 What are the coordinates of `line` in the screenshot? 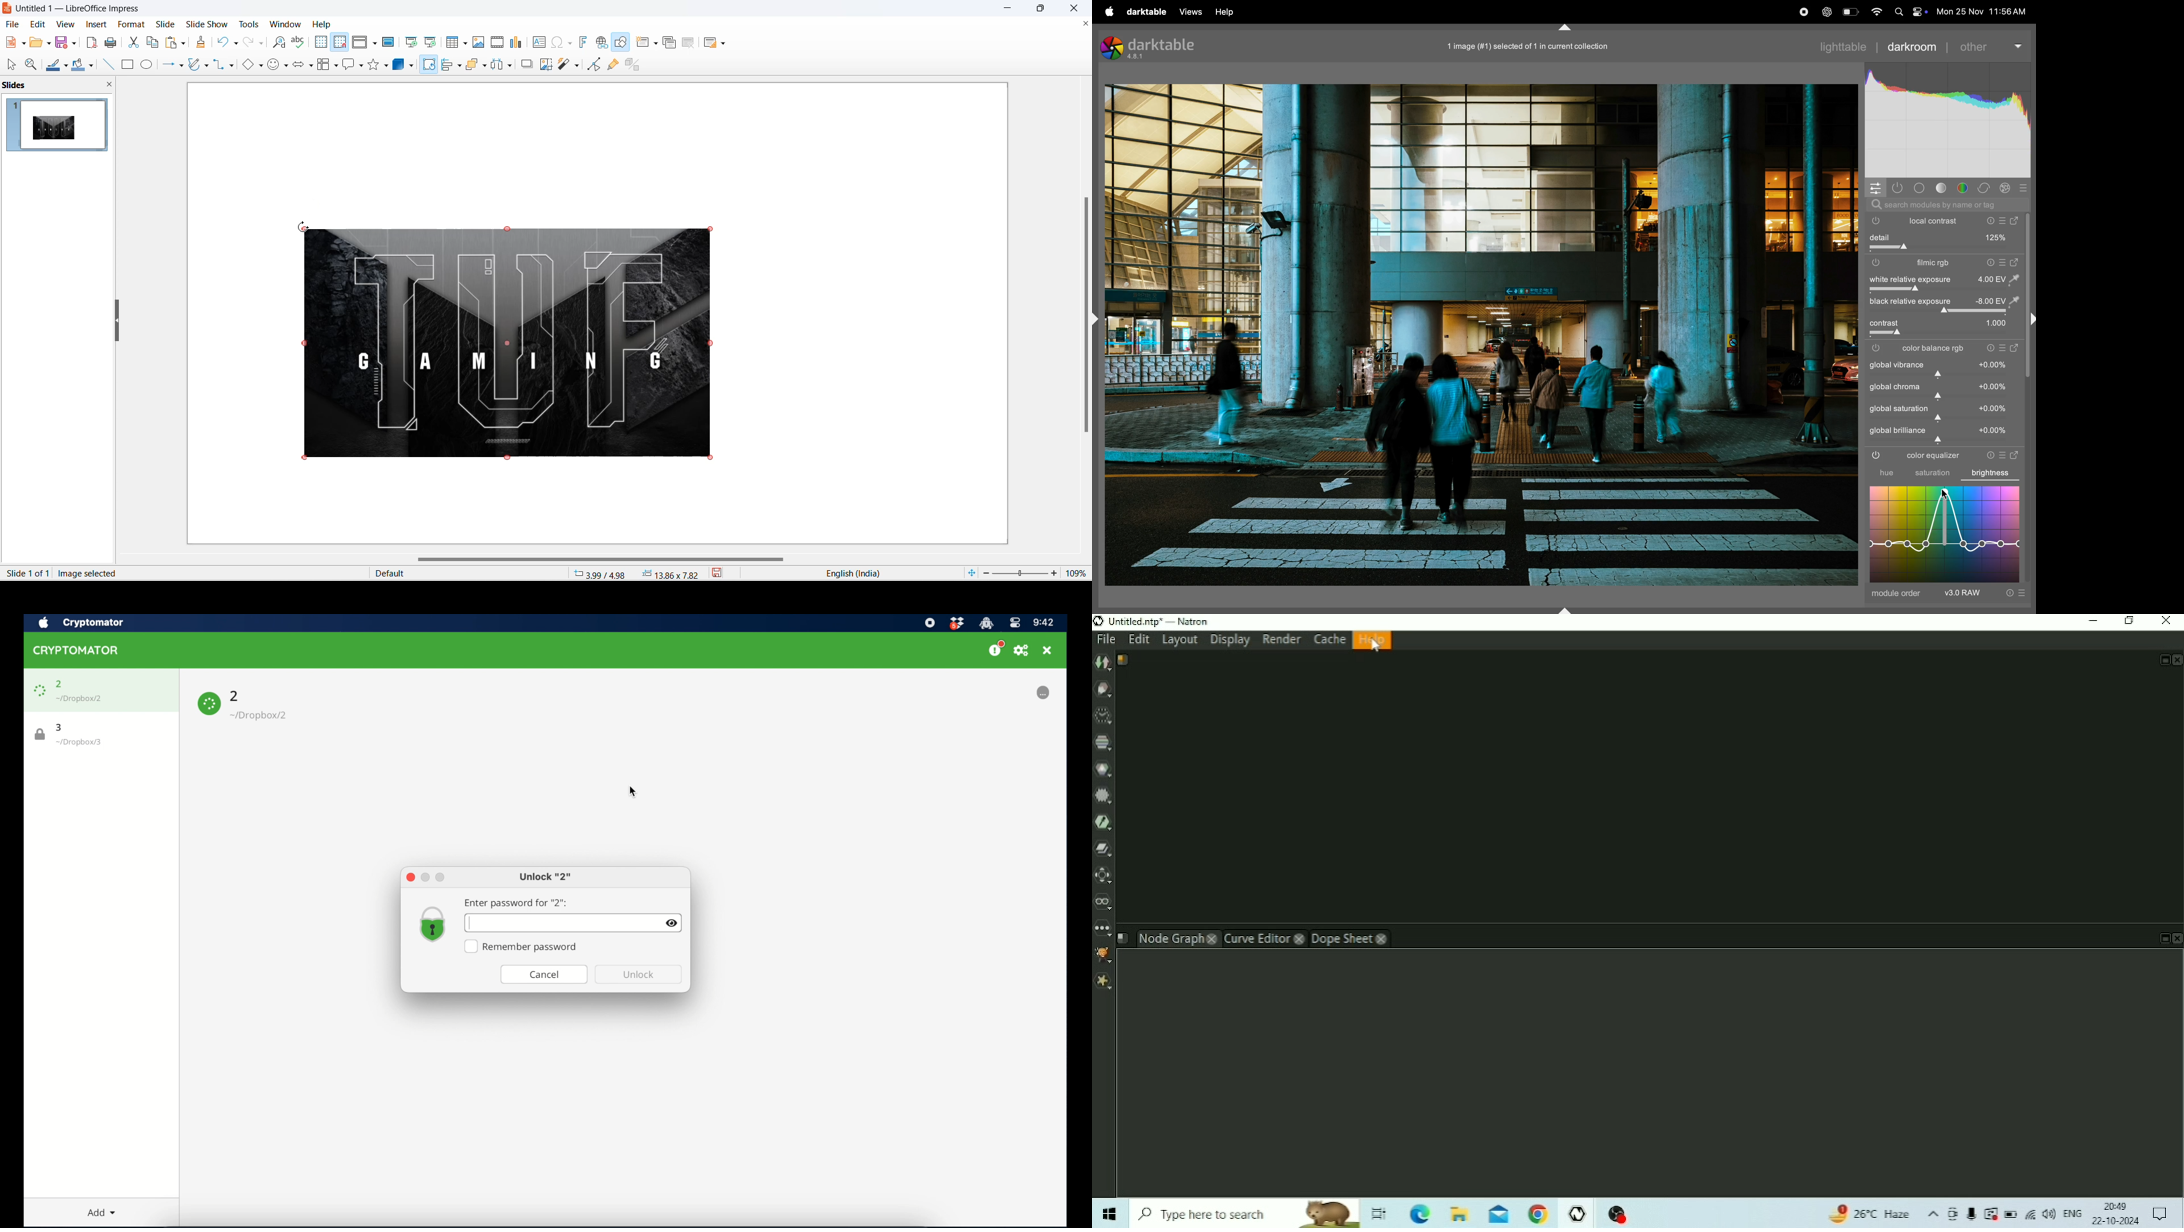 It's located at (105, 64).